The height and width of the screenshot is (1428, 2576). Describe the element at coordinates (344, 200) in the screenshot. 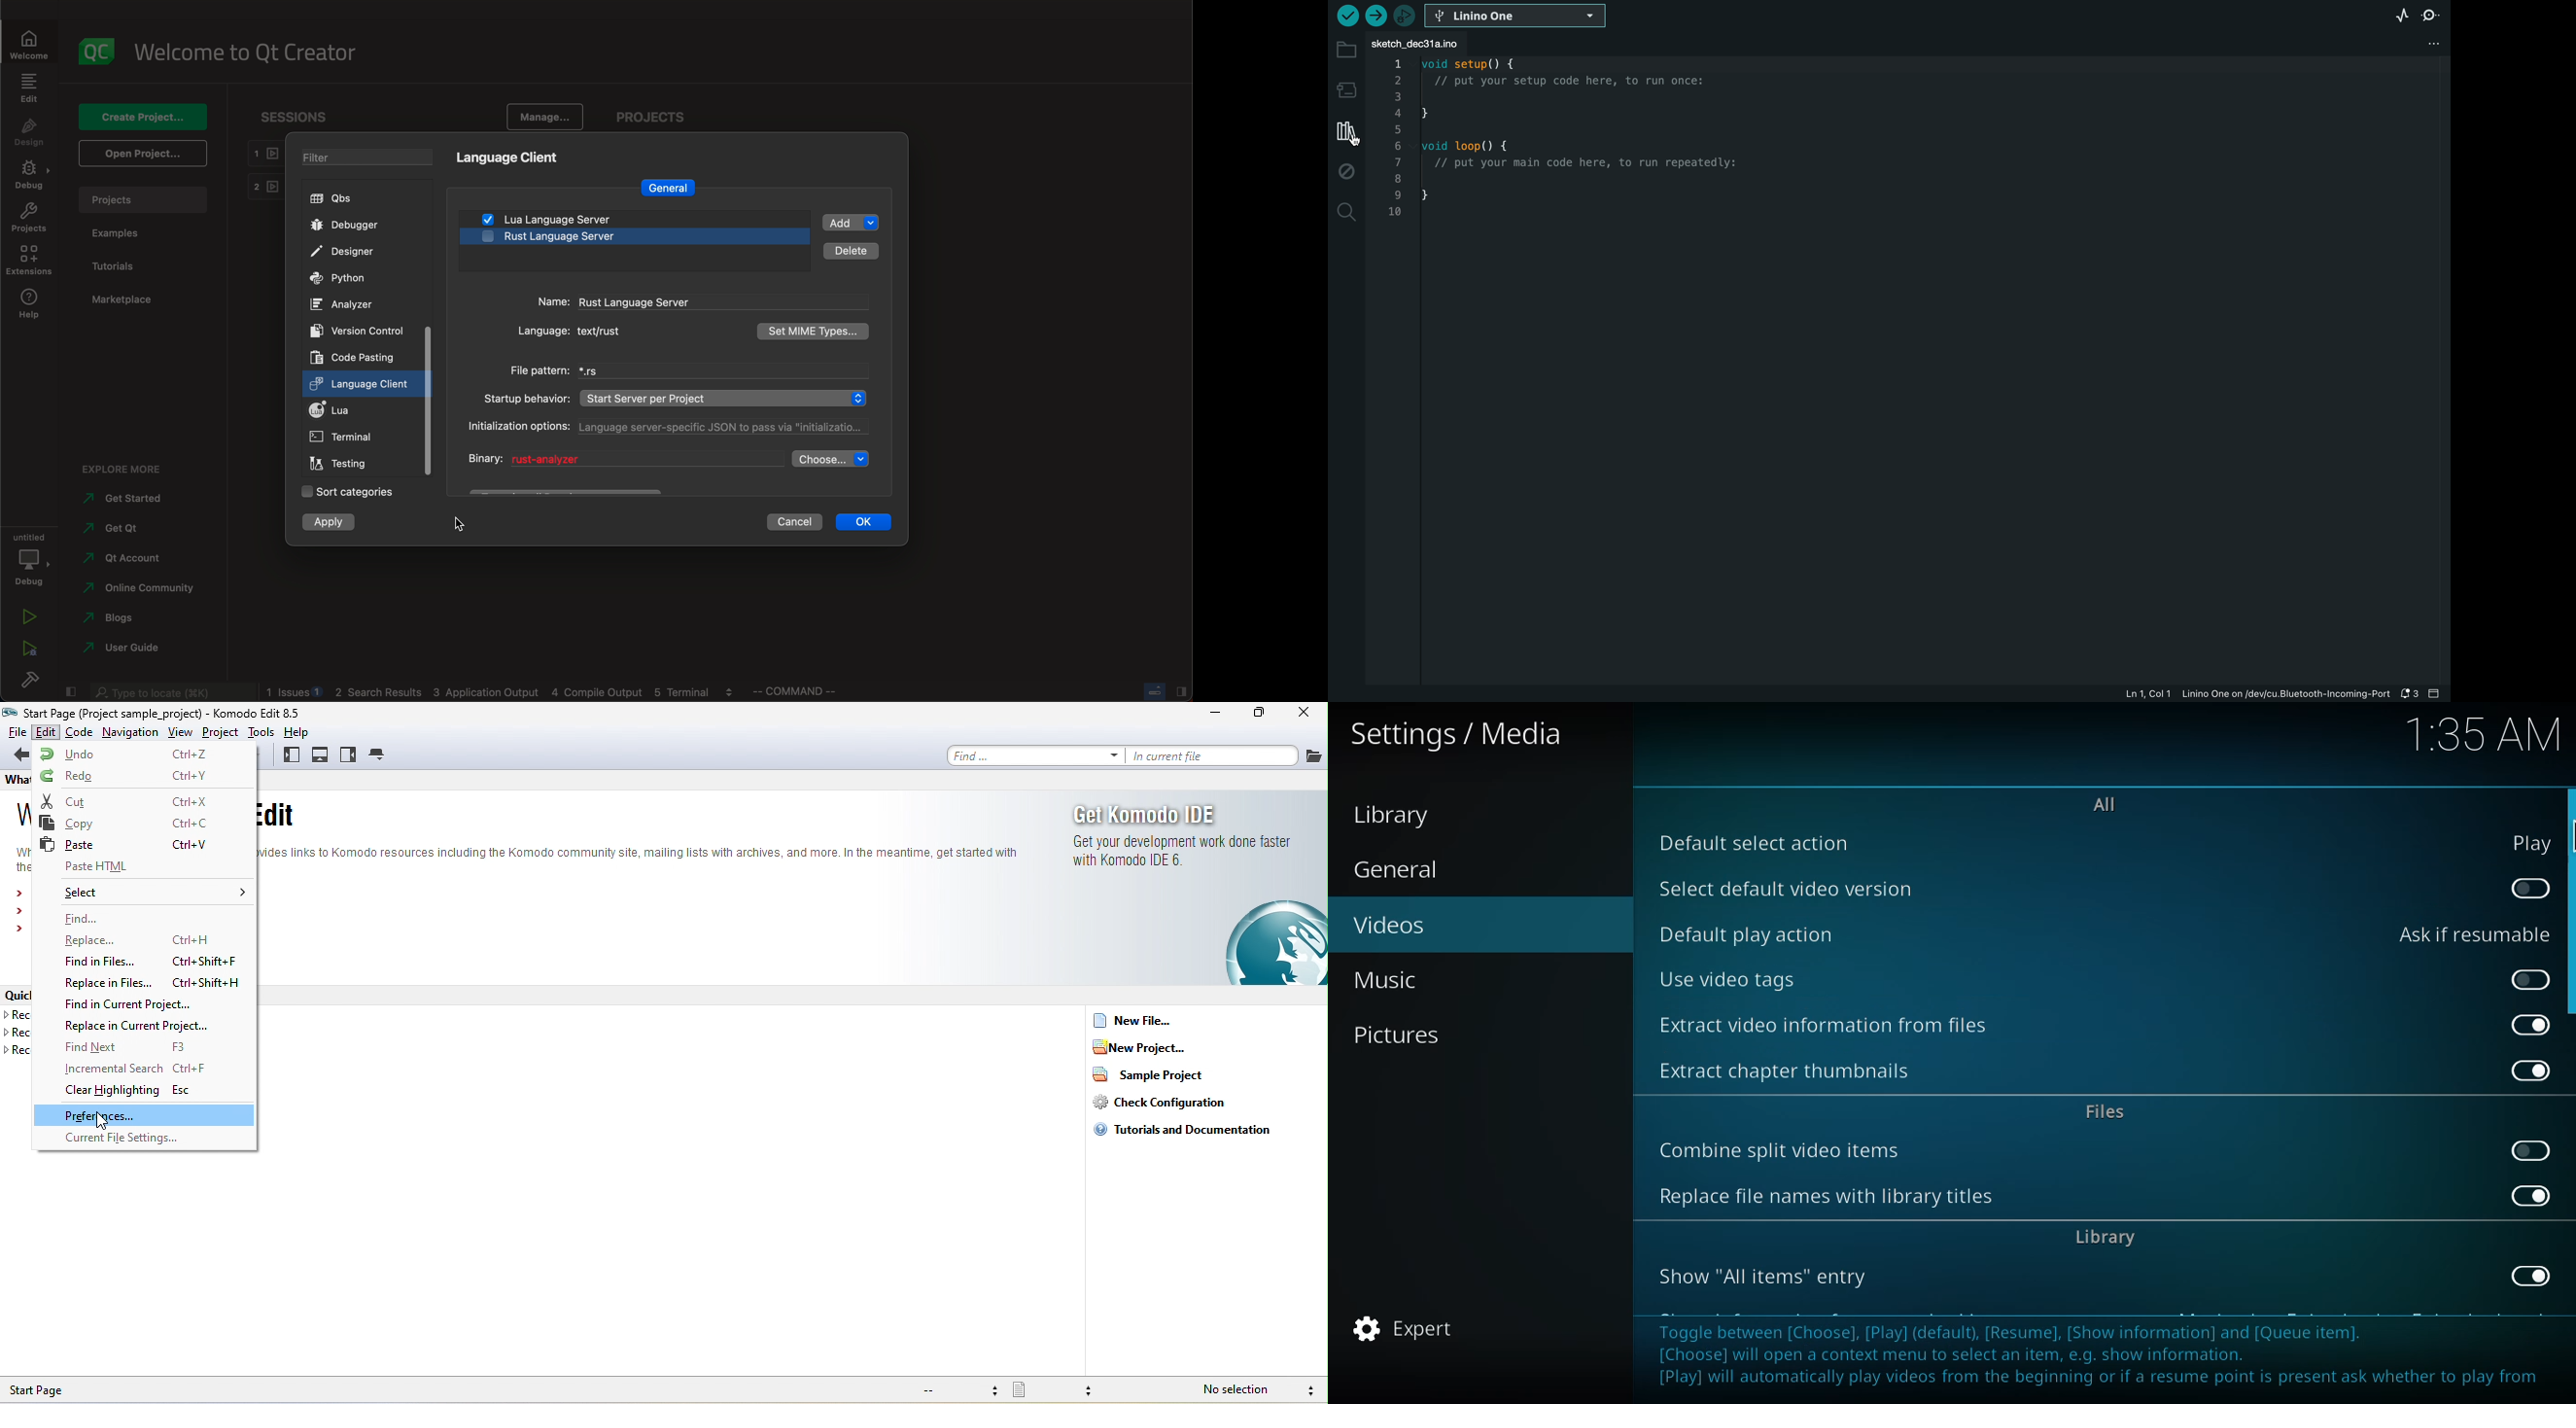

I see `qbs` at that location.